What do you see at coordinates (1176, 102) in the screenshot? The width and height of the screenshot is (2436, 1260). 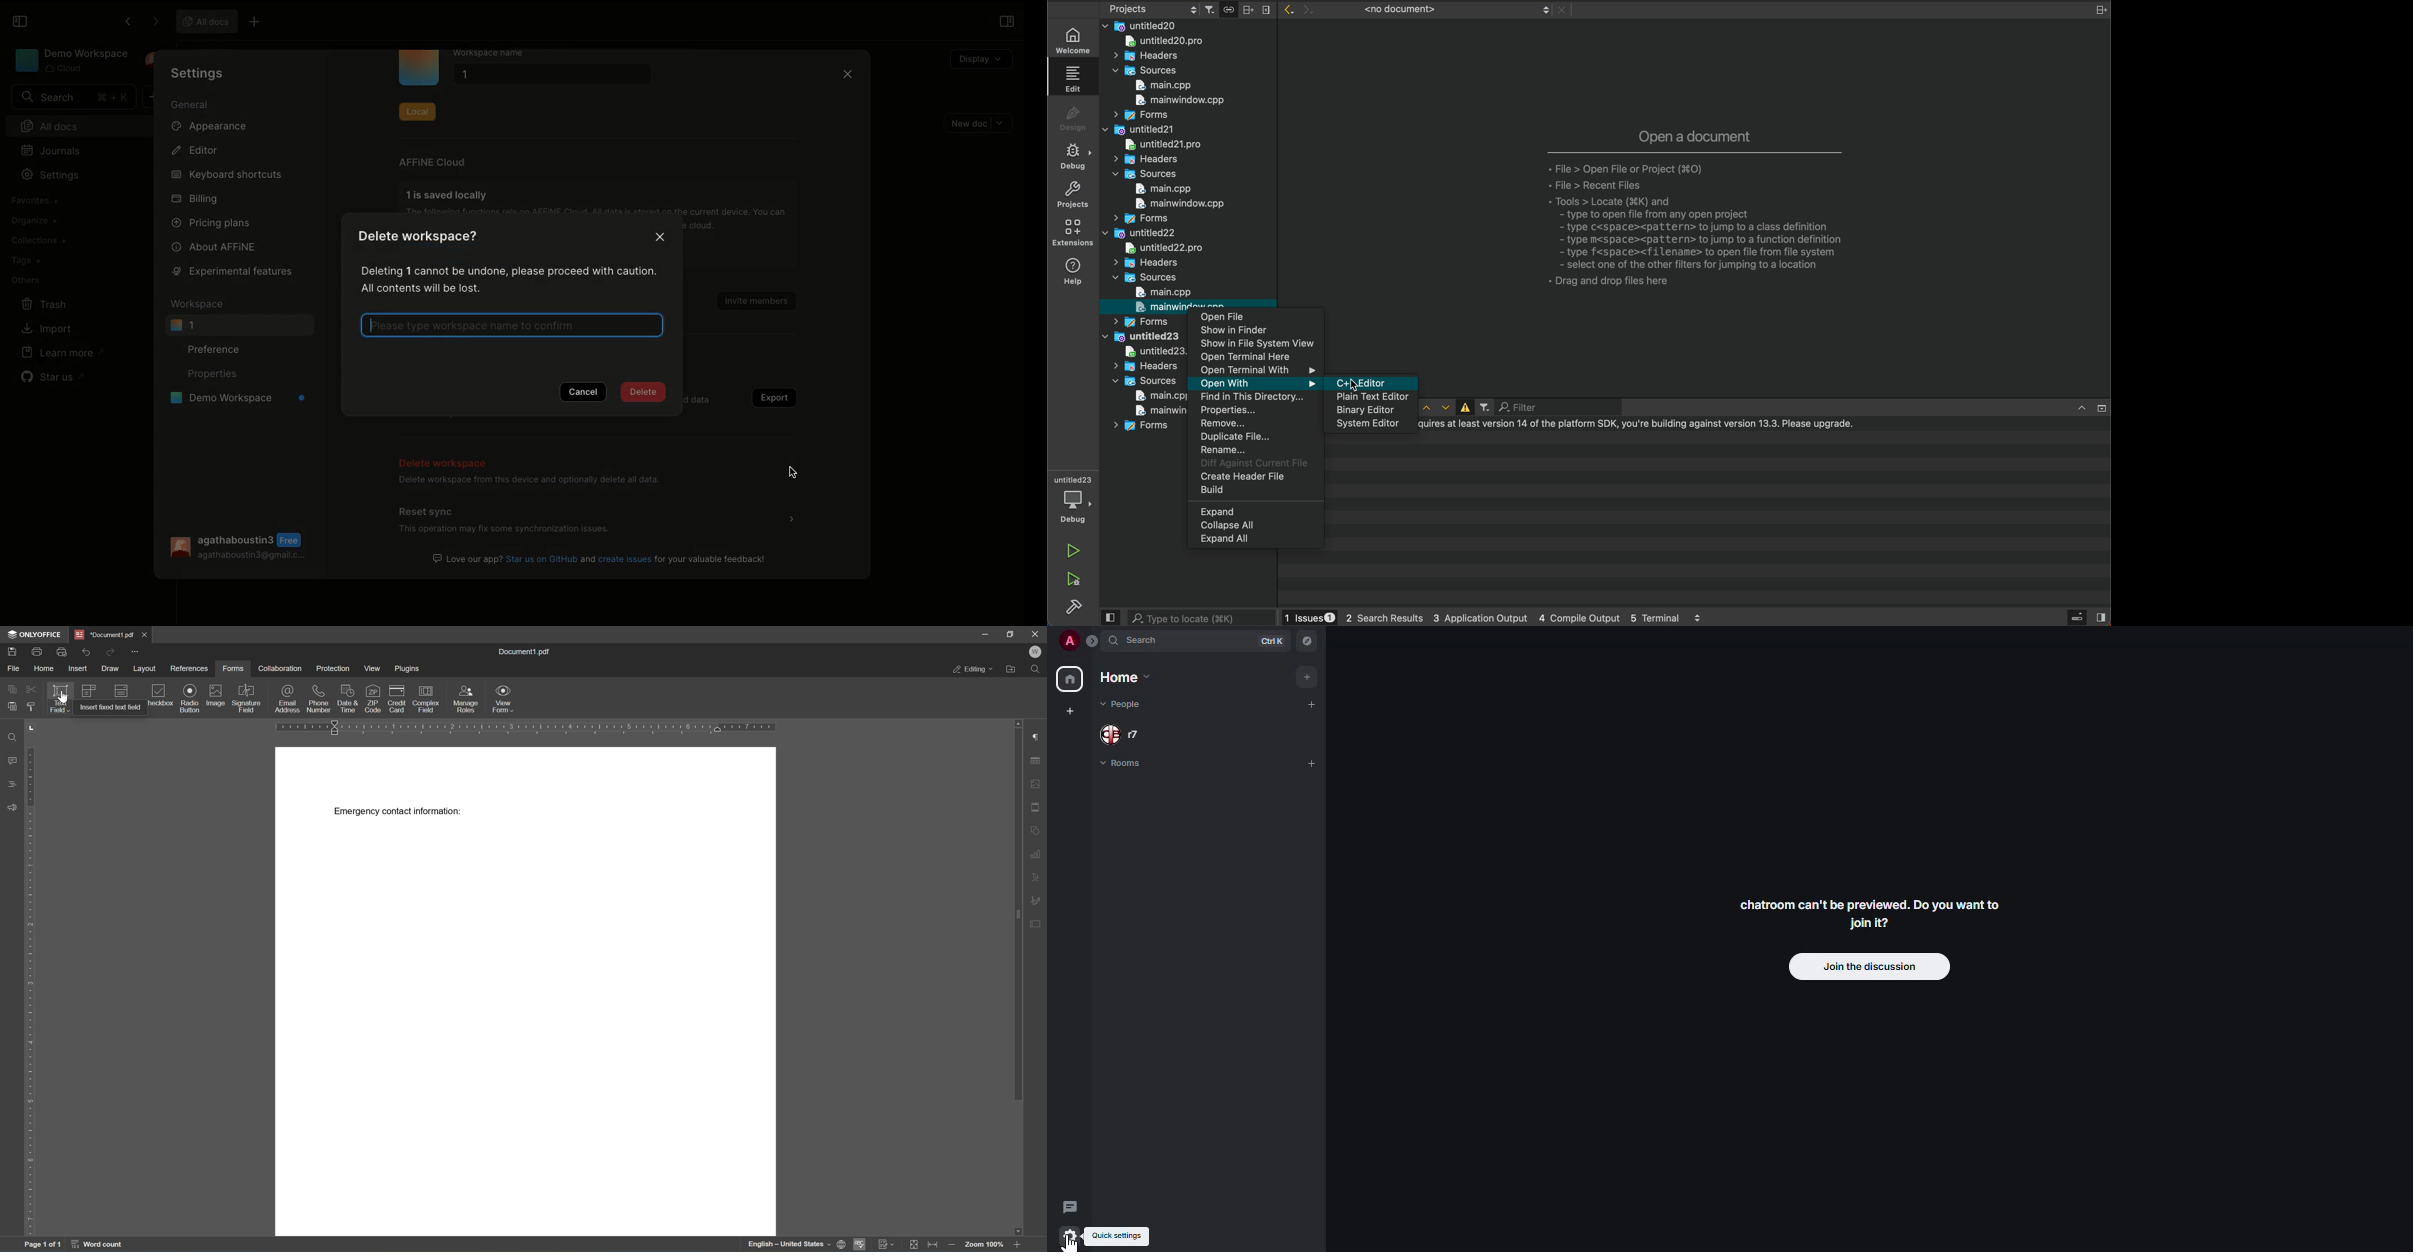 I see `mainwindow.cpp` at bounding box center [1176, 102].